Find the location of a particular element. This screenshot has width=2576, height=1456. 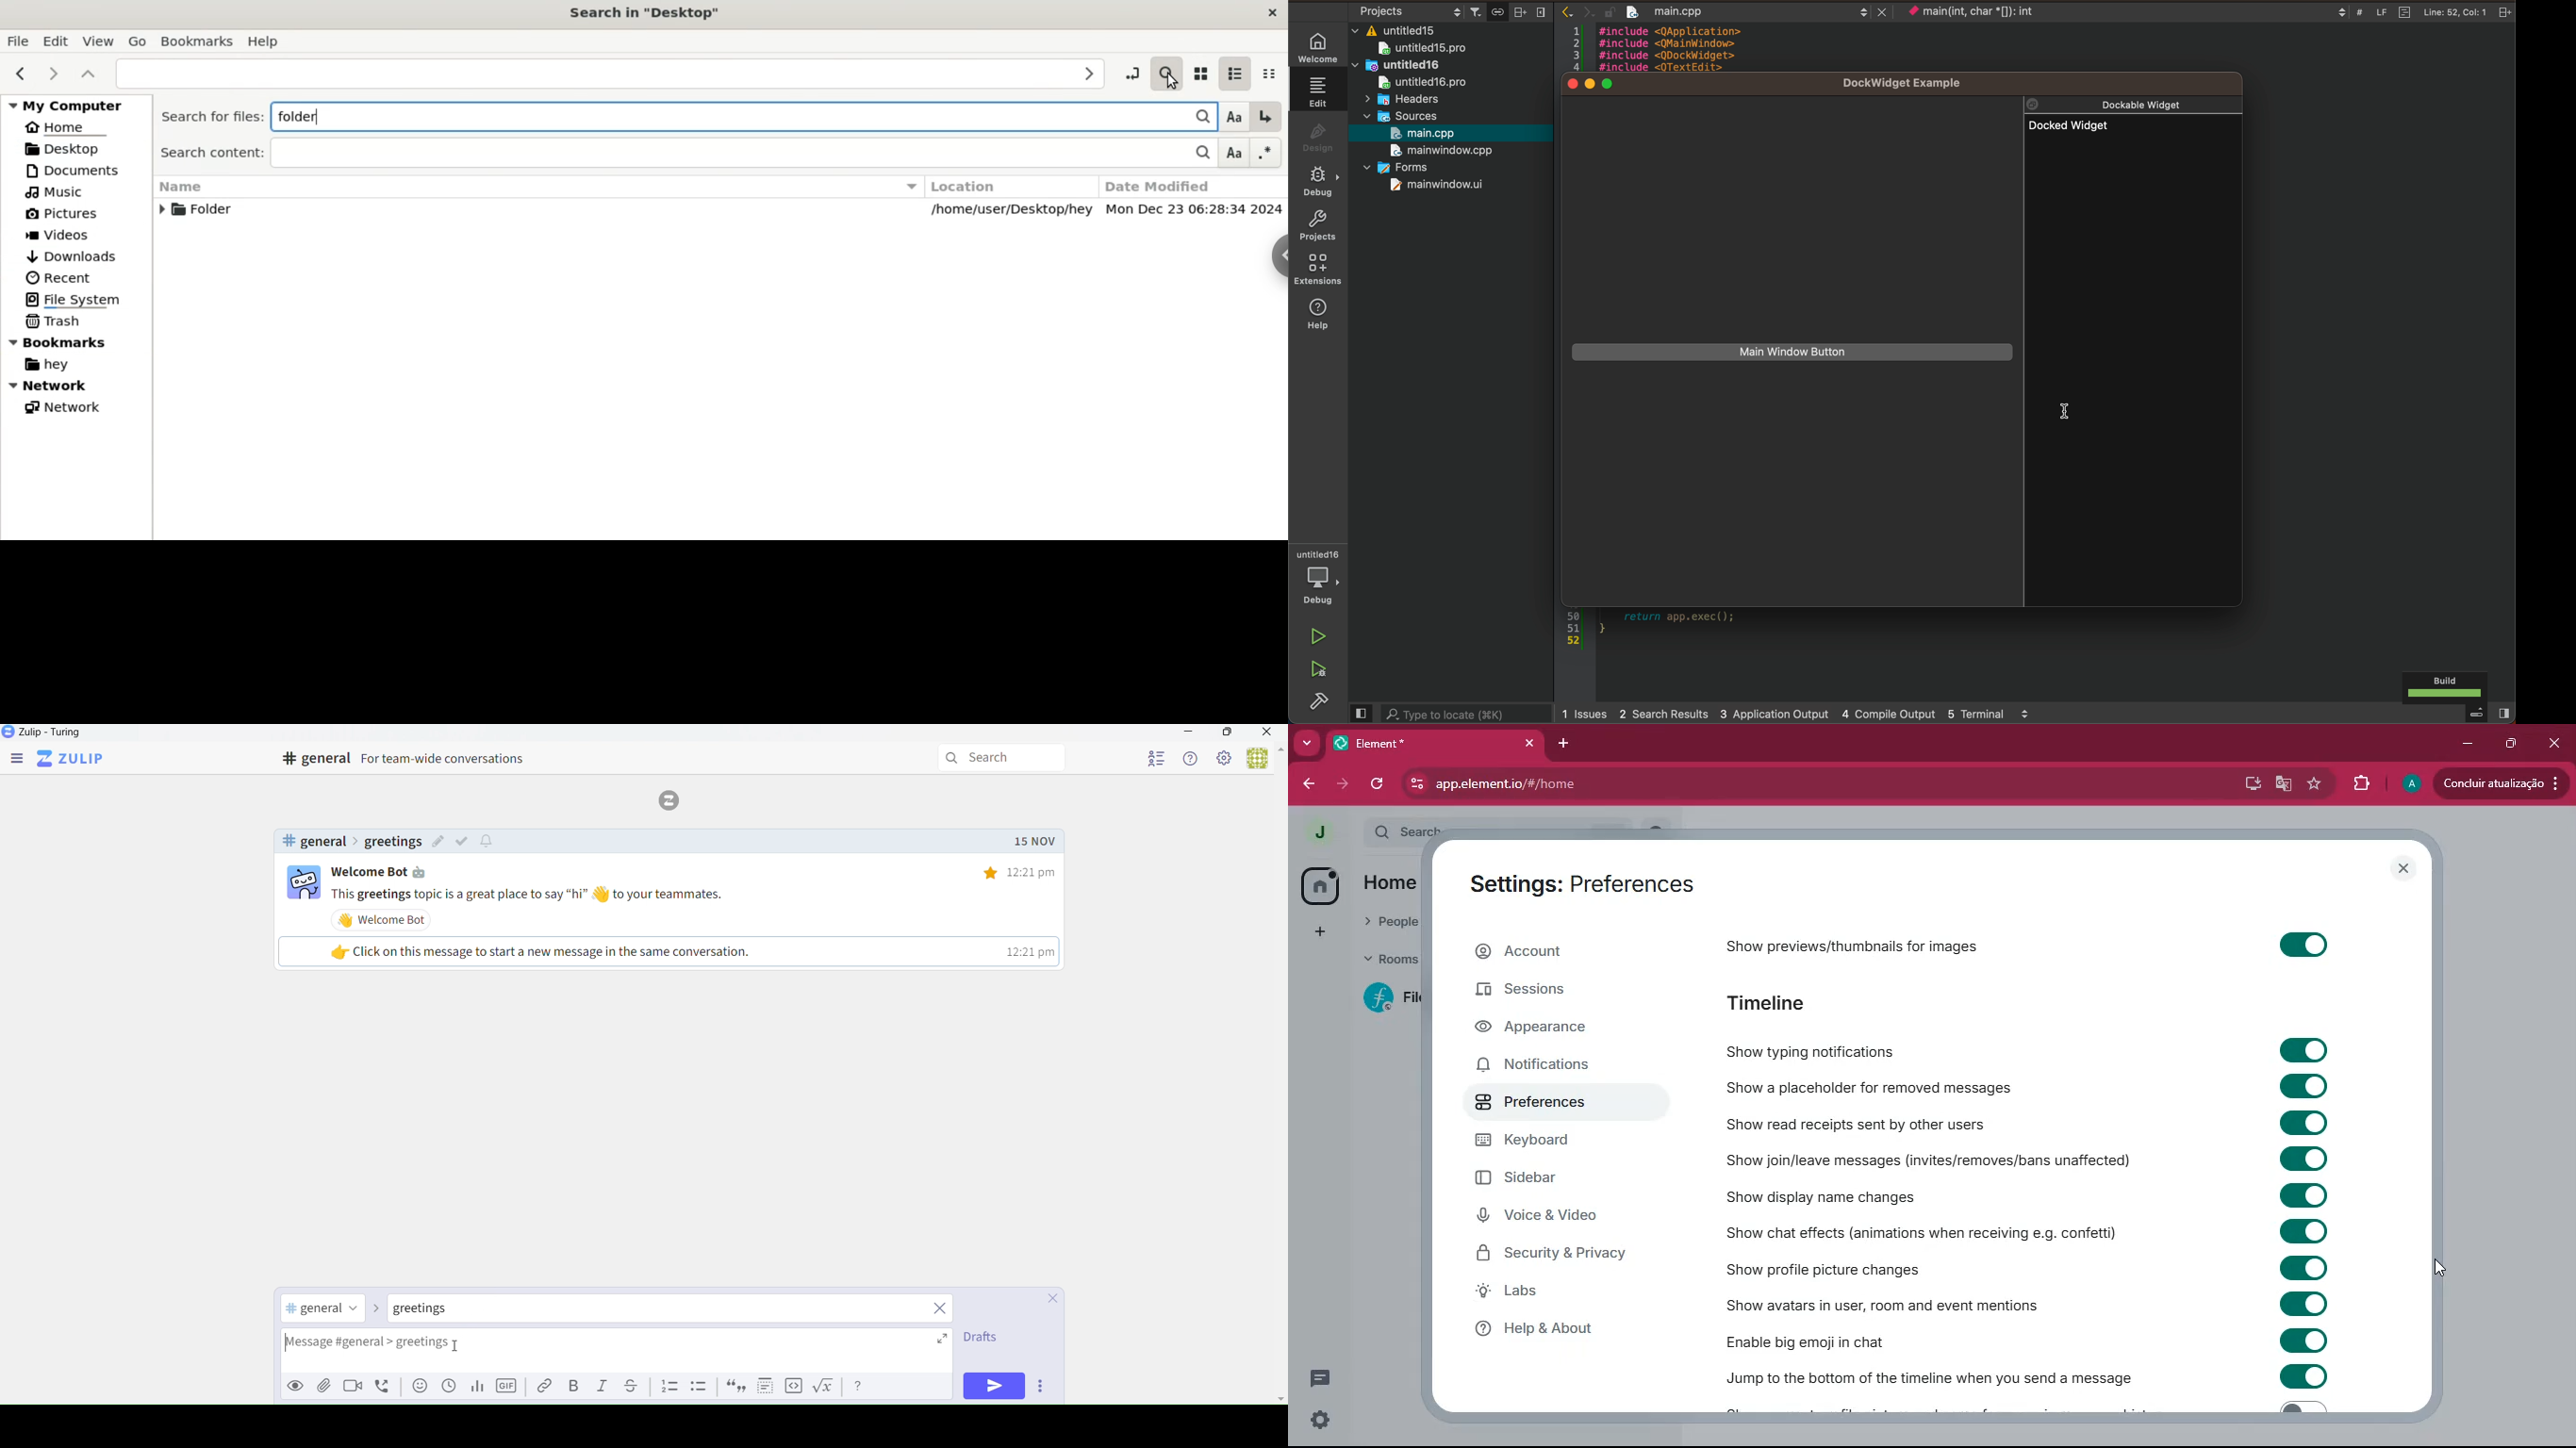

show chat effects (animations when receiving e.g. confetti) is located at coordinates (1929, 1232).